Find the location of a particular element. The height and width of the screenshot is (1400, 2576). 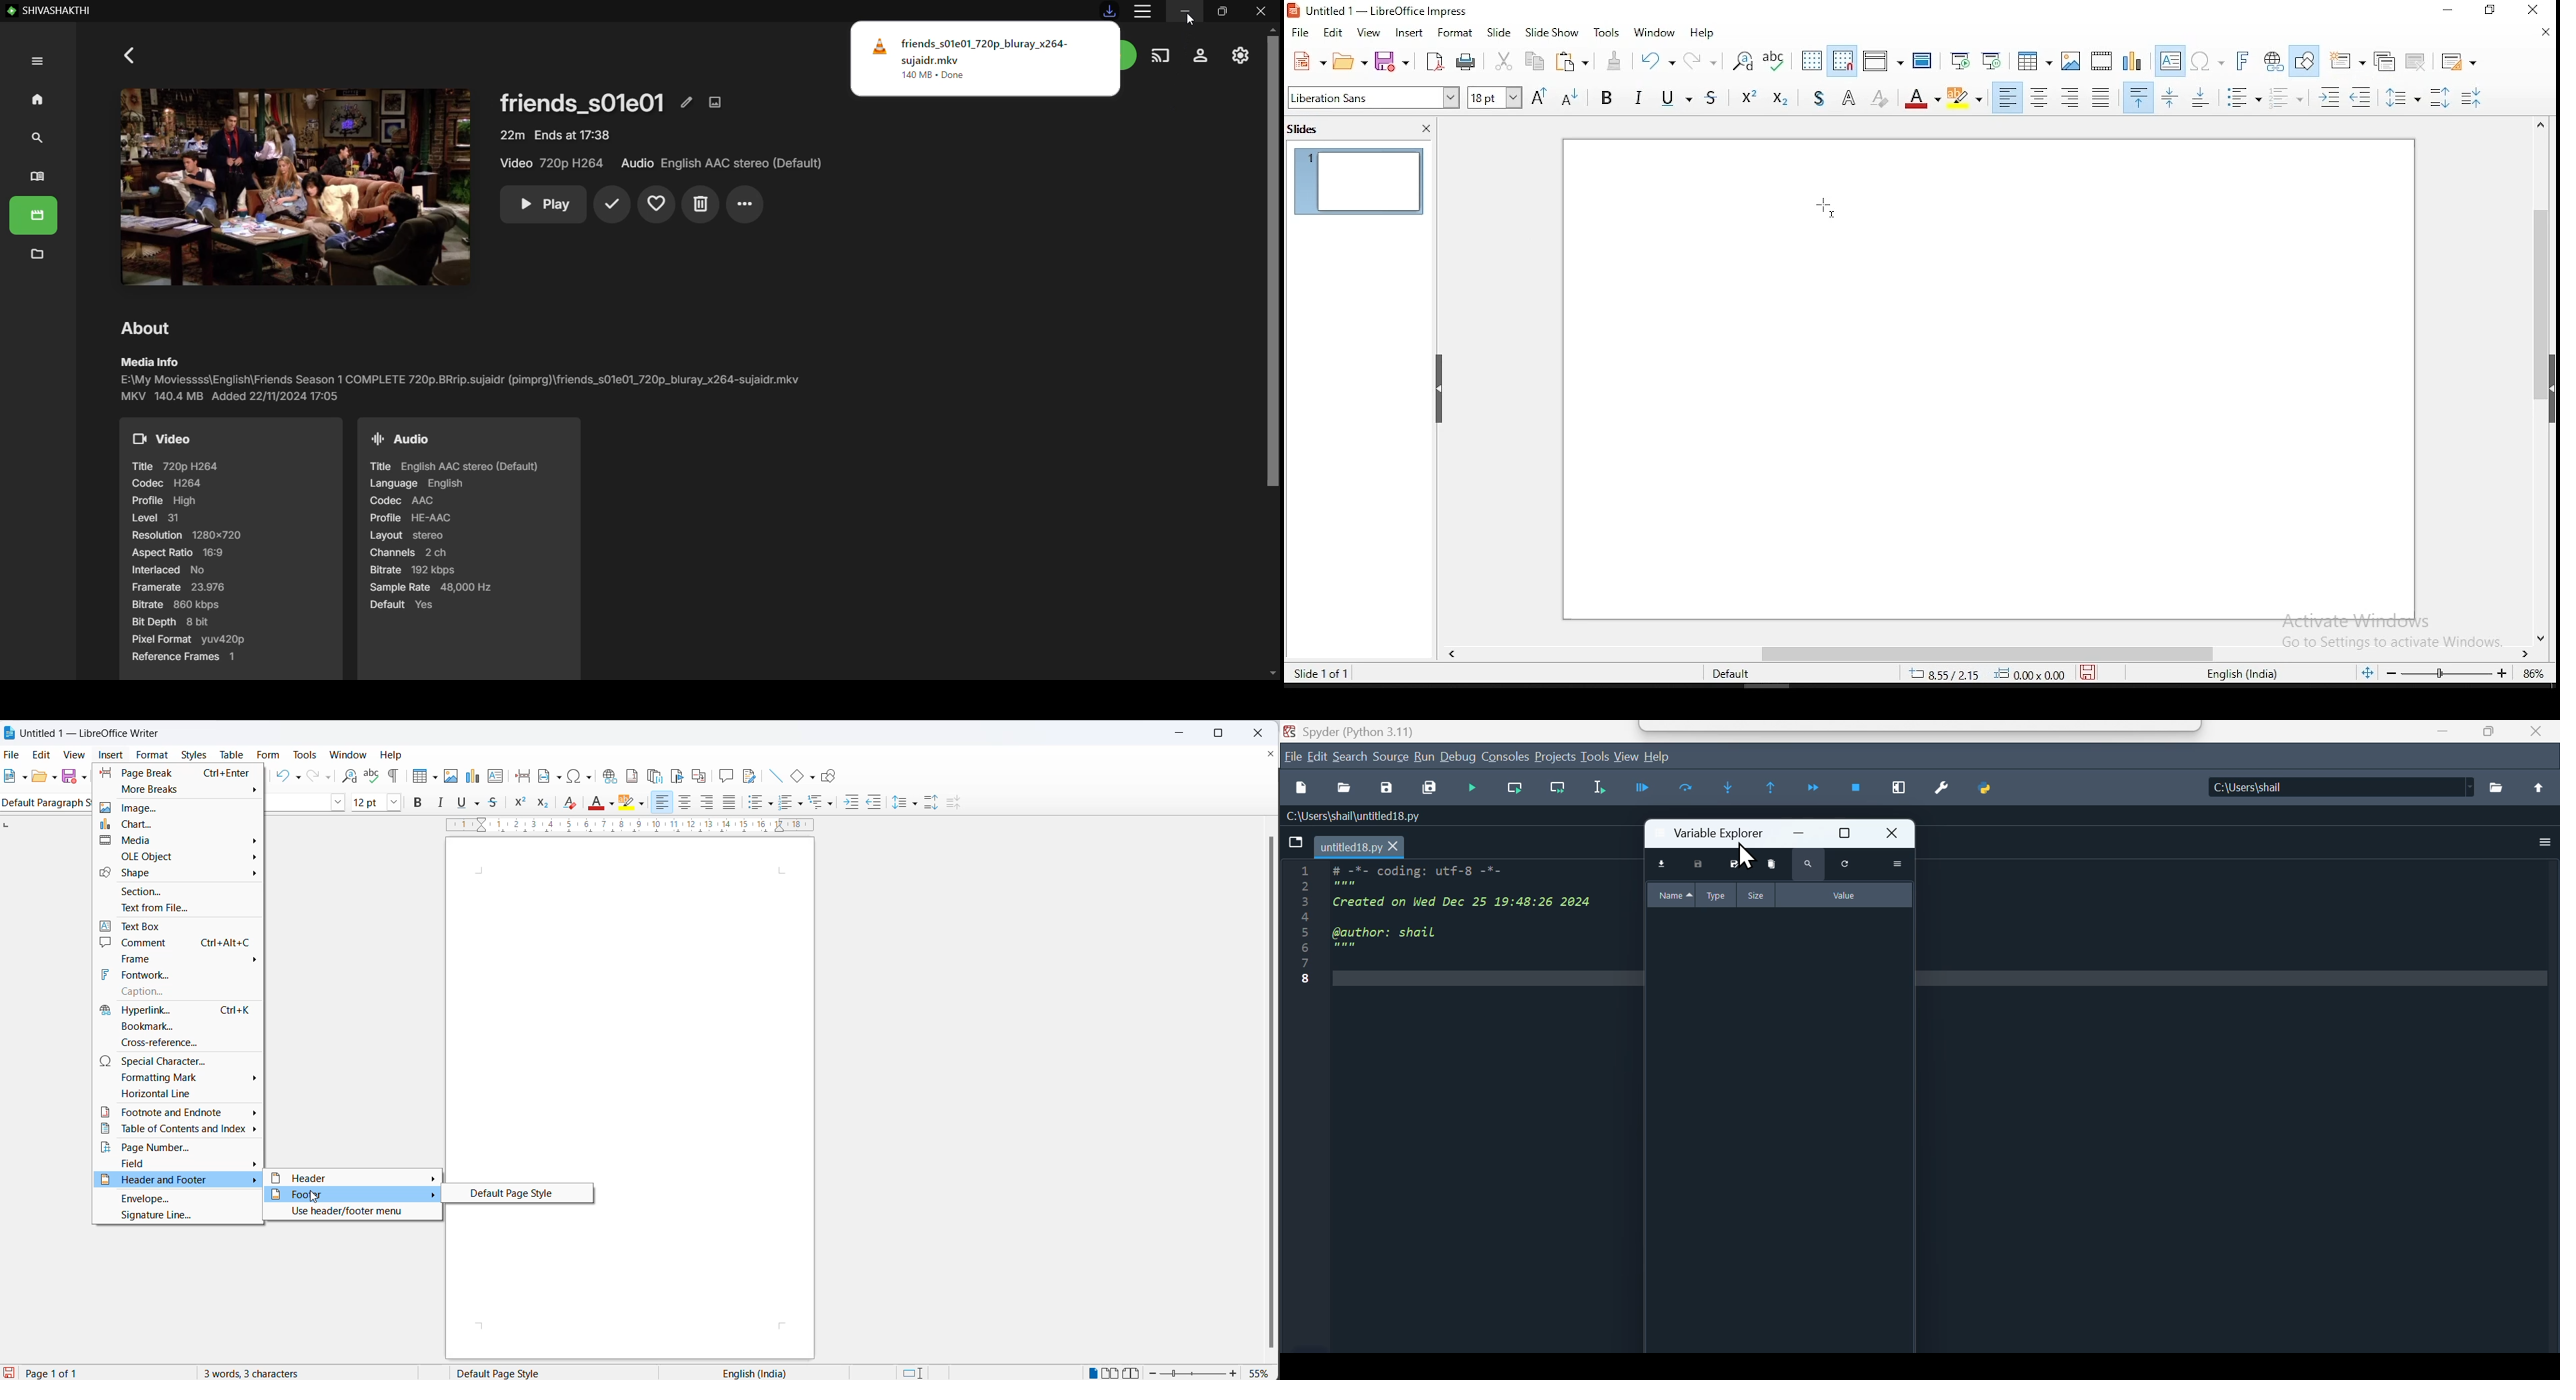

variable explorer is located at coordinates (1705, 833).